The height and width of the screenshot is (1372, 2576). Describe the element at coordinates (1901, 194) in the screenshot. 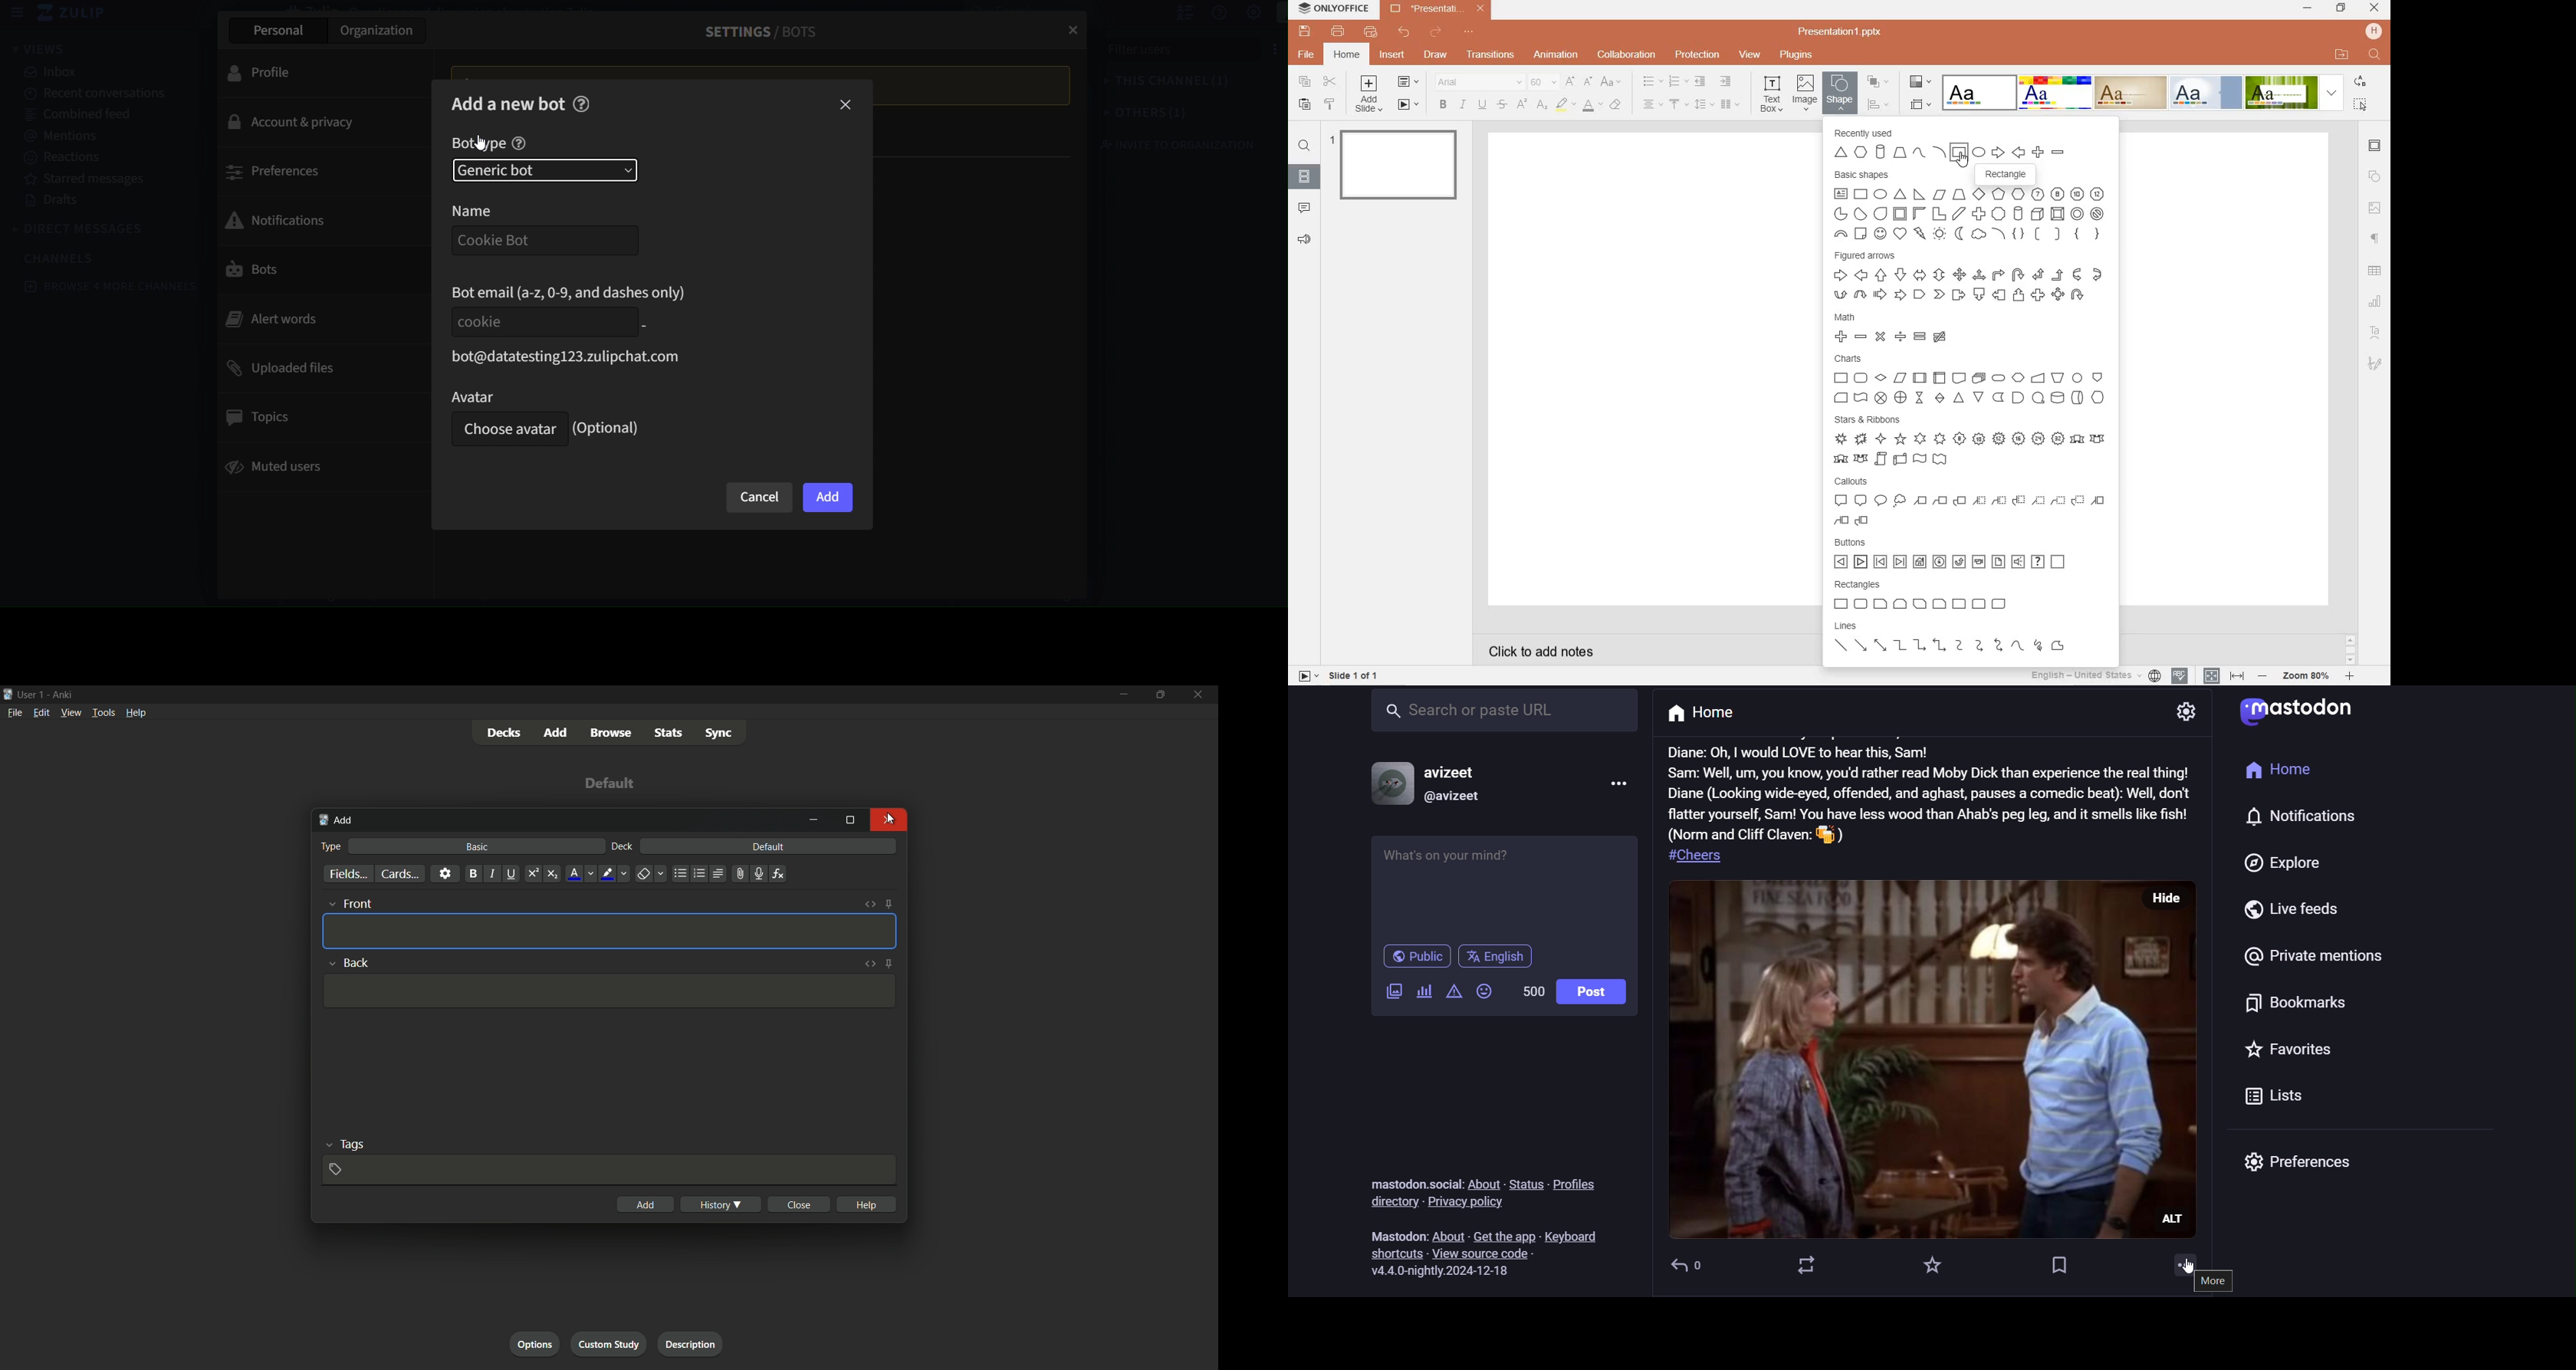

I see `Triangle` at that location.